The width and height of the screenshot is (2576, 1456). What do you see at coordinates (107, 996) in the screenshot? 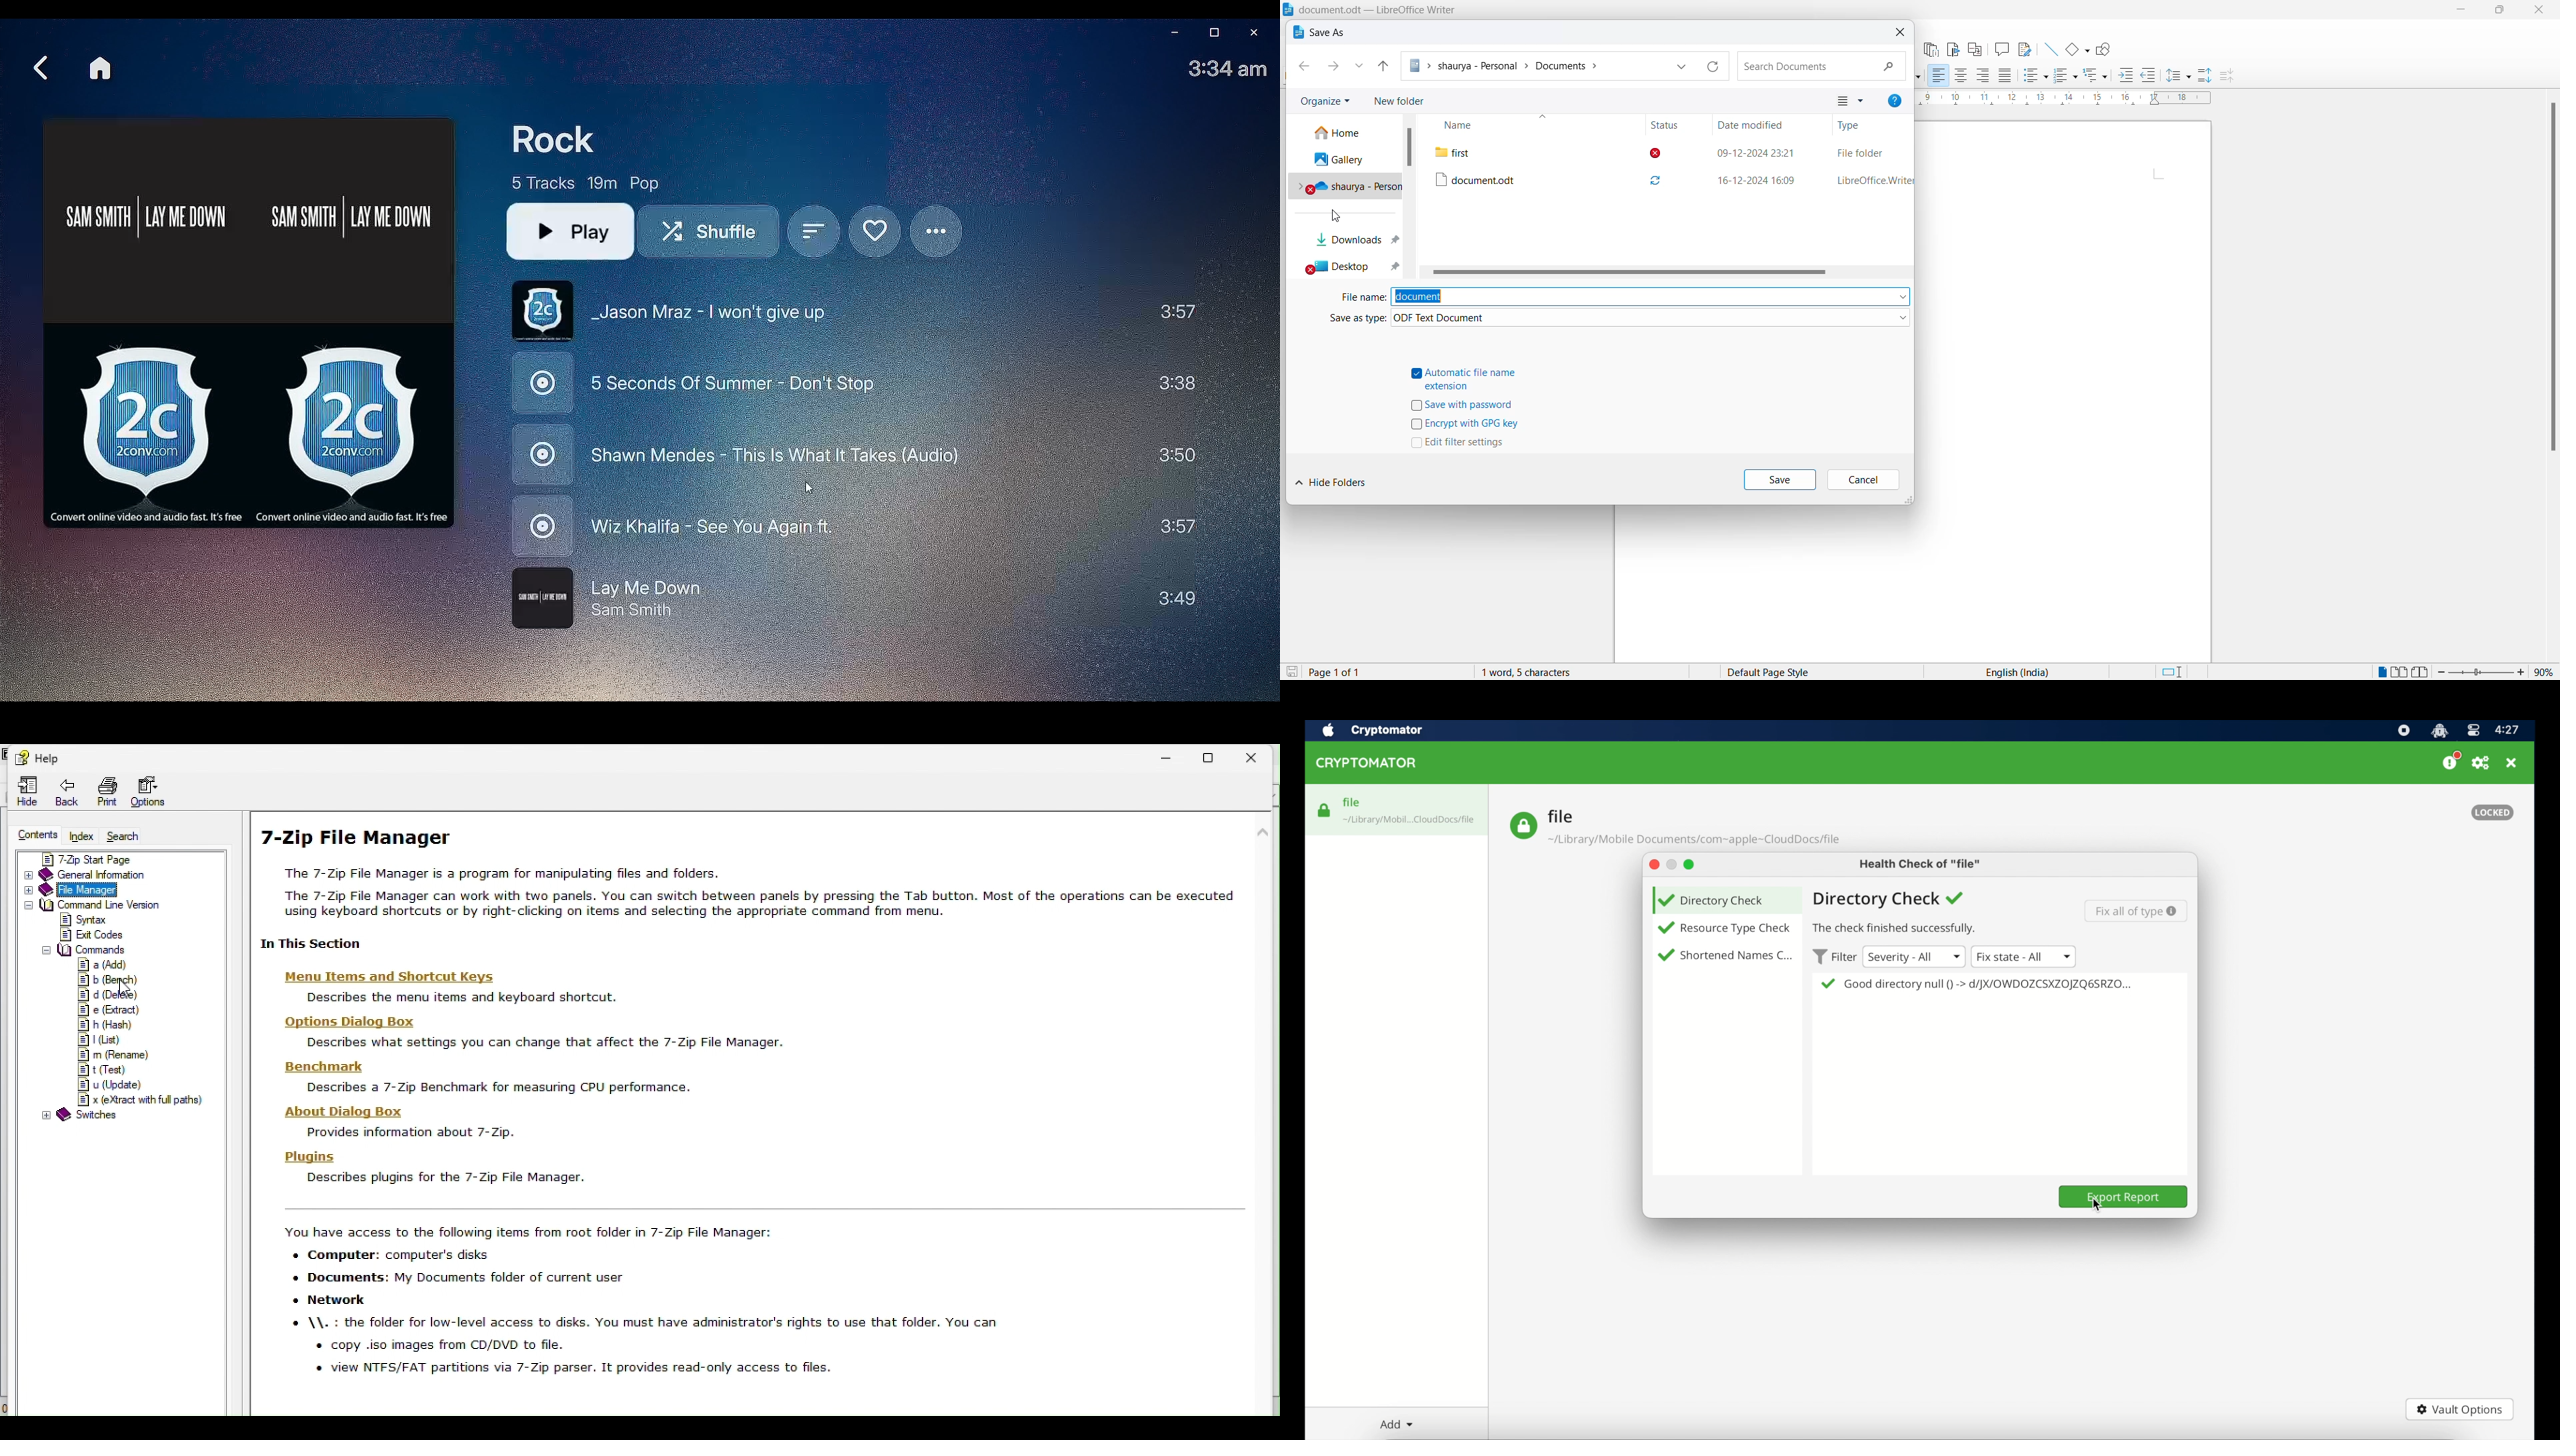
I see `d` at bounding box center [107, 996].